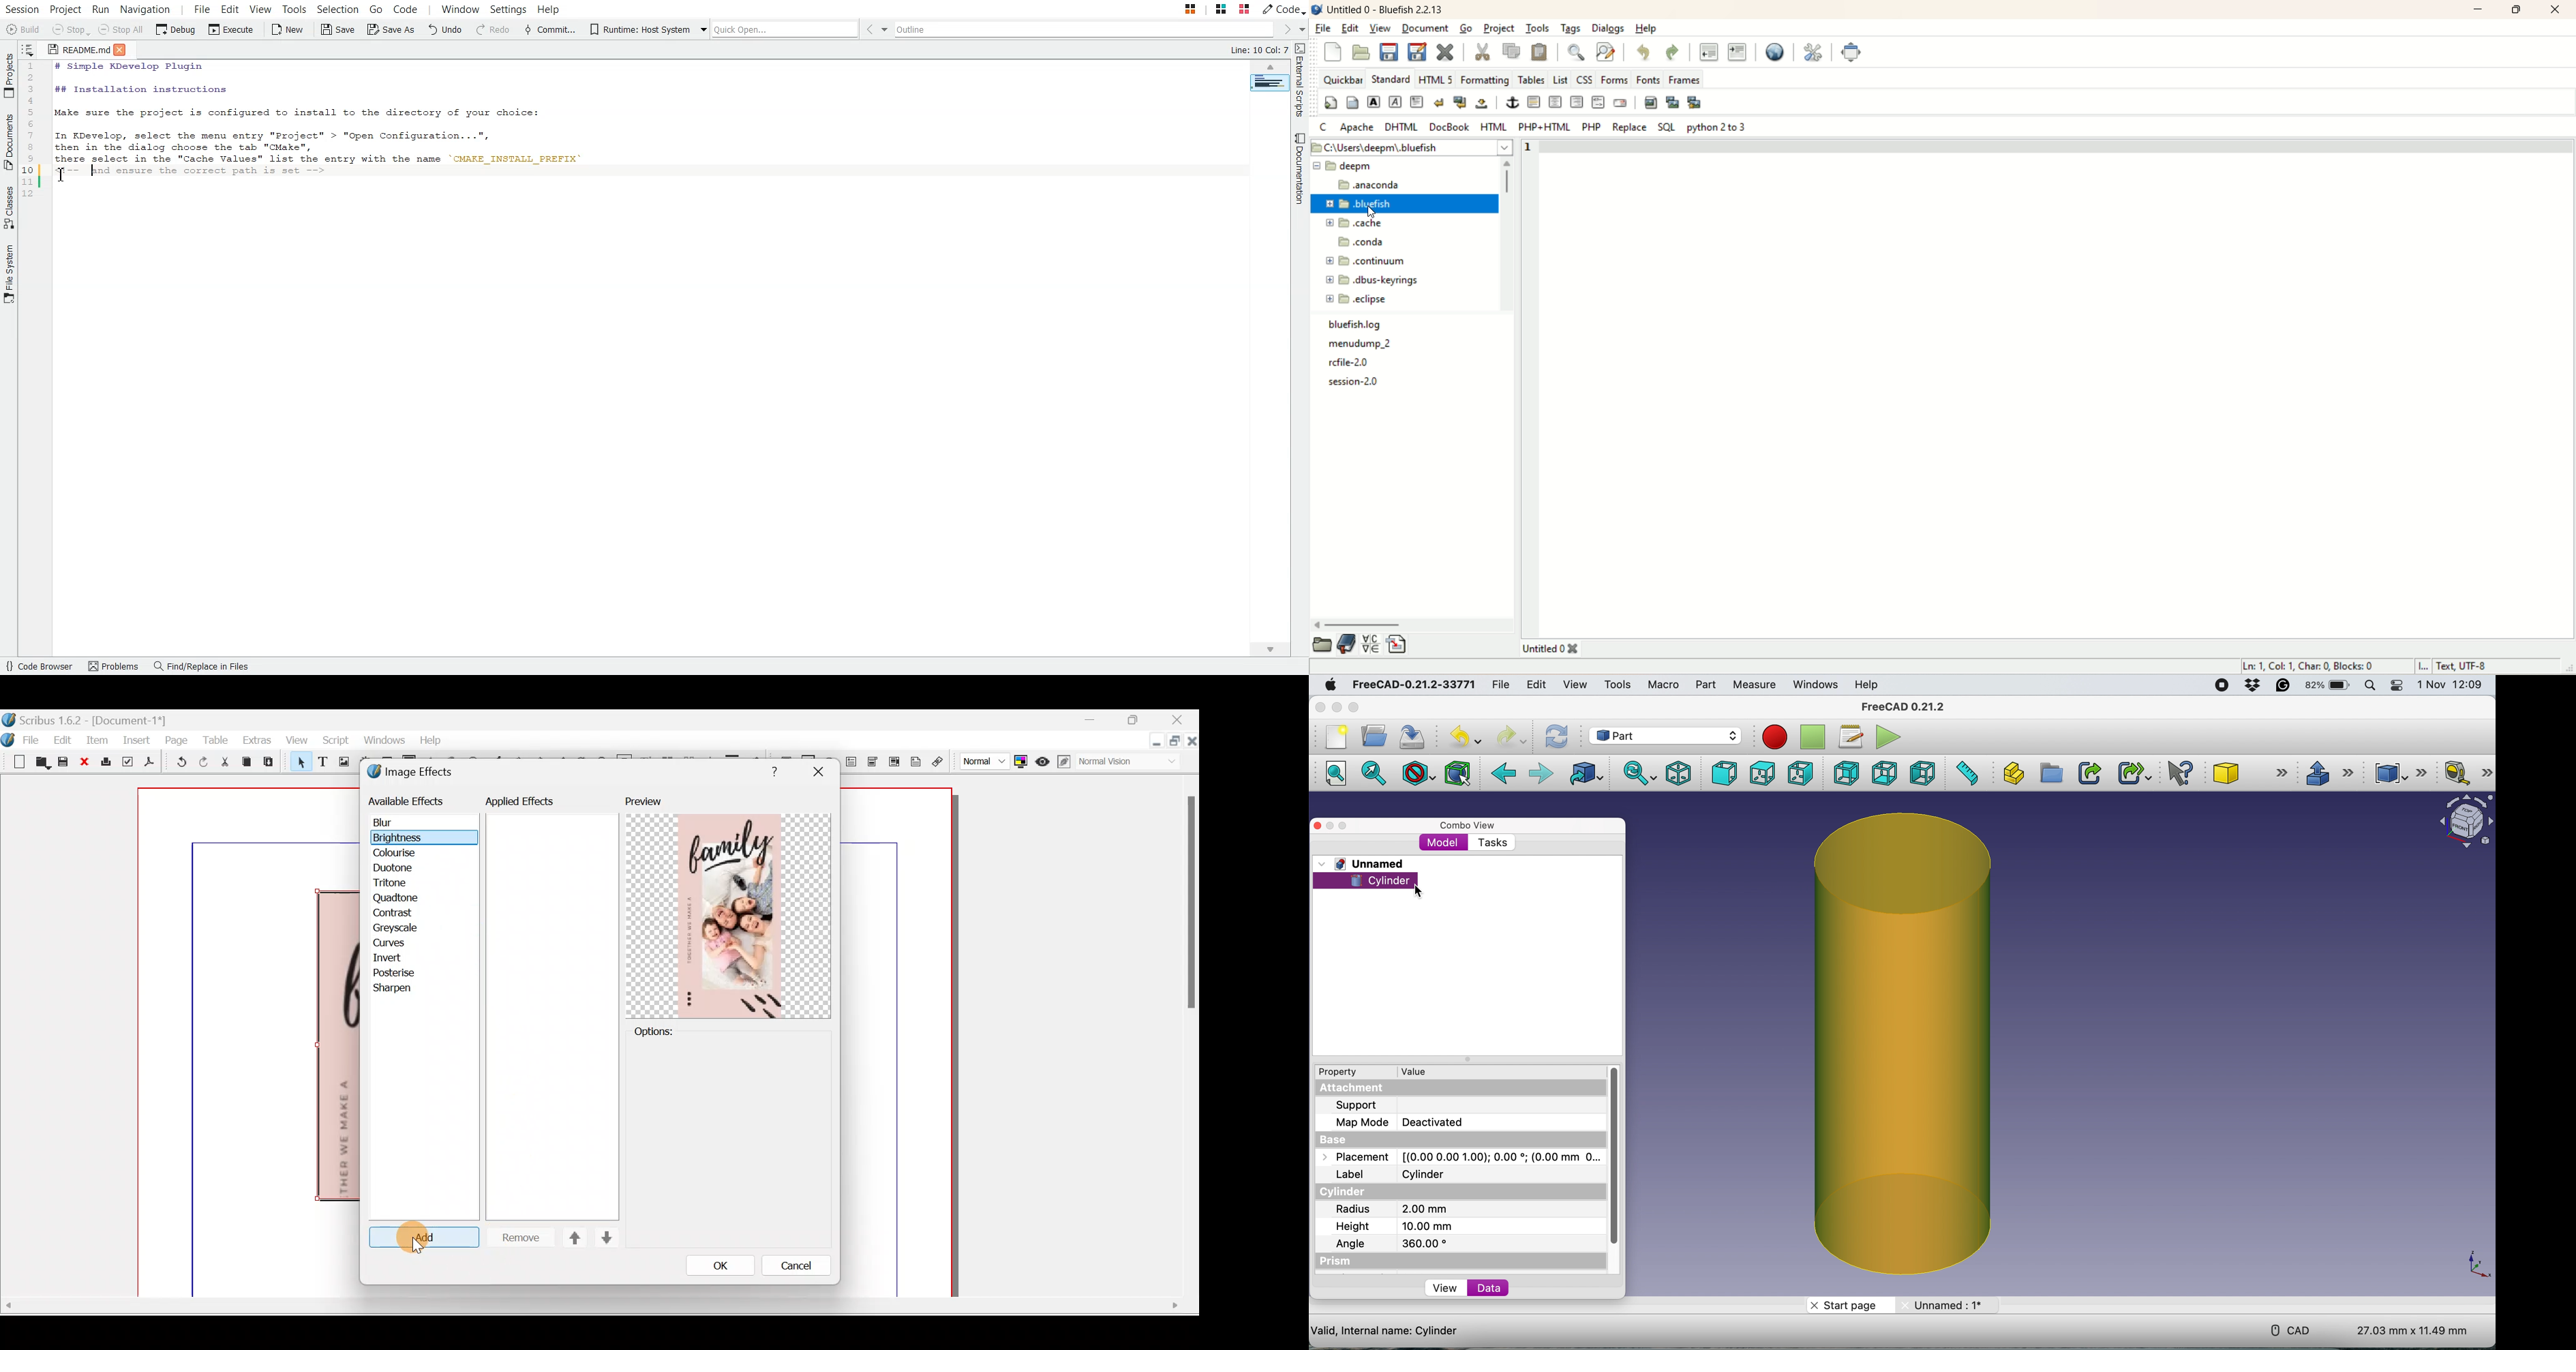 This screenshot has width=2576, height=1372. Describe the element at coordinates (494, 30) in the screenshot. I see `Redo` at that location.